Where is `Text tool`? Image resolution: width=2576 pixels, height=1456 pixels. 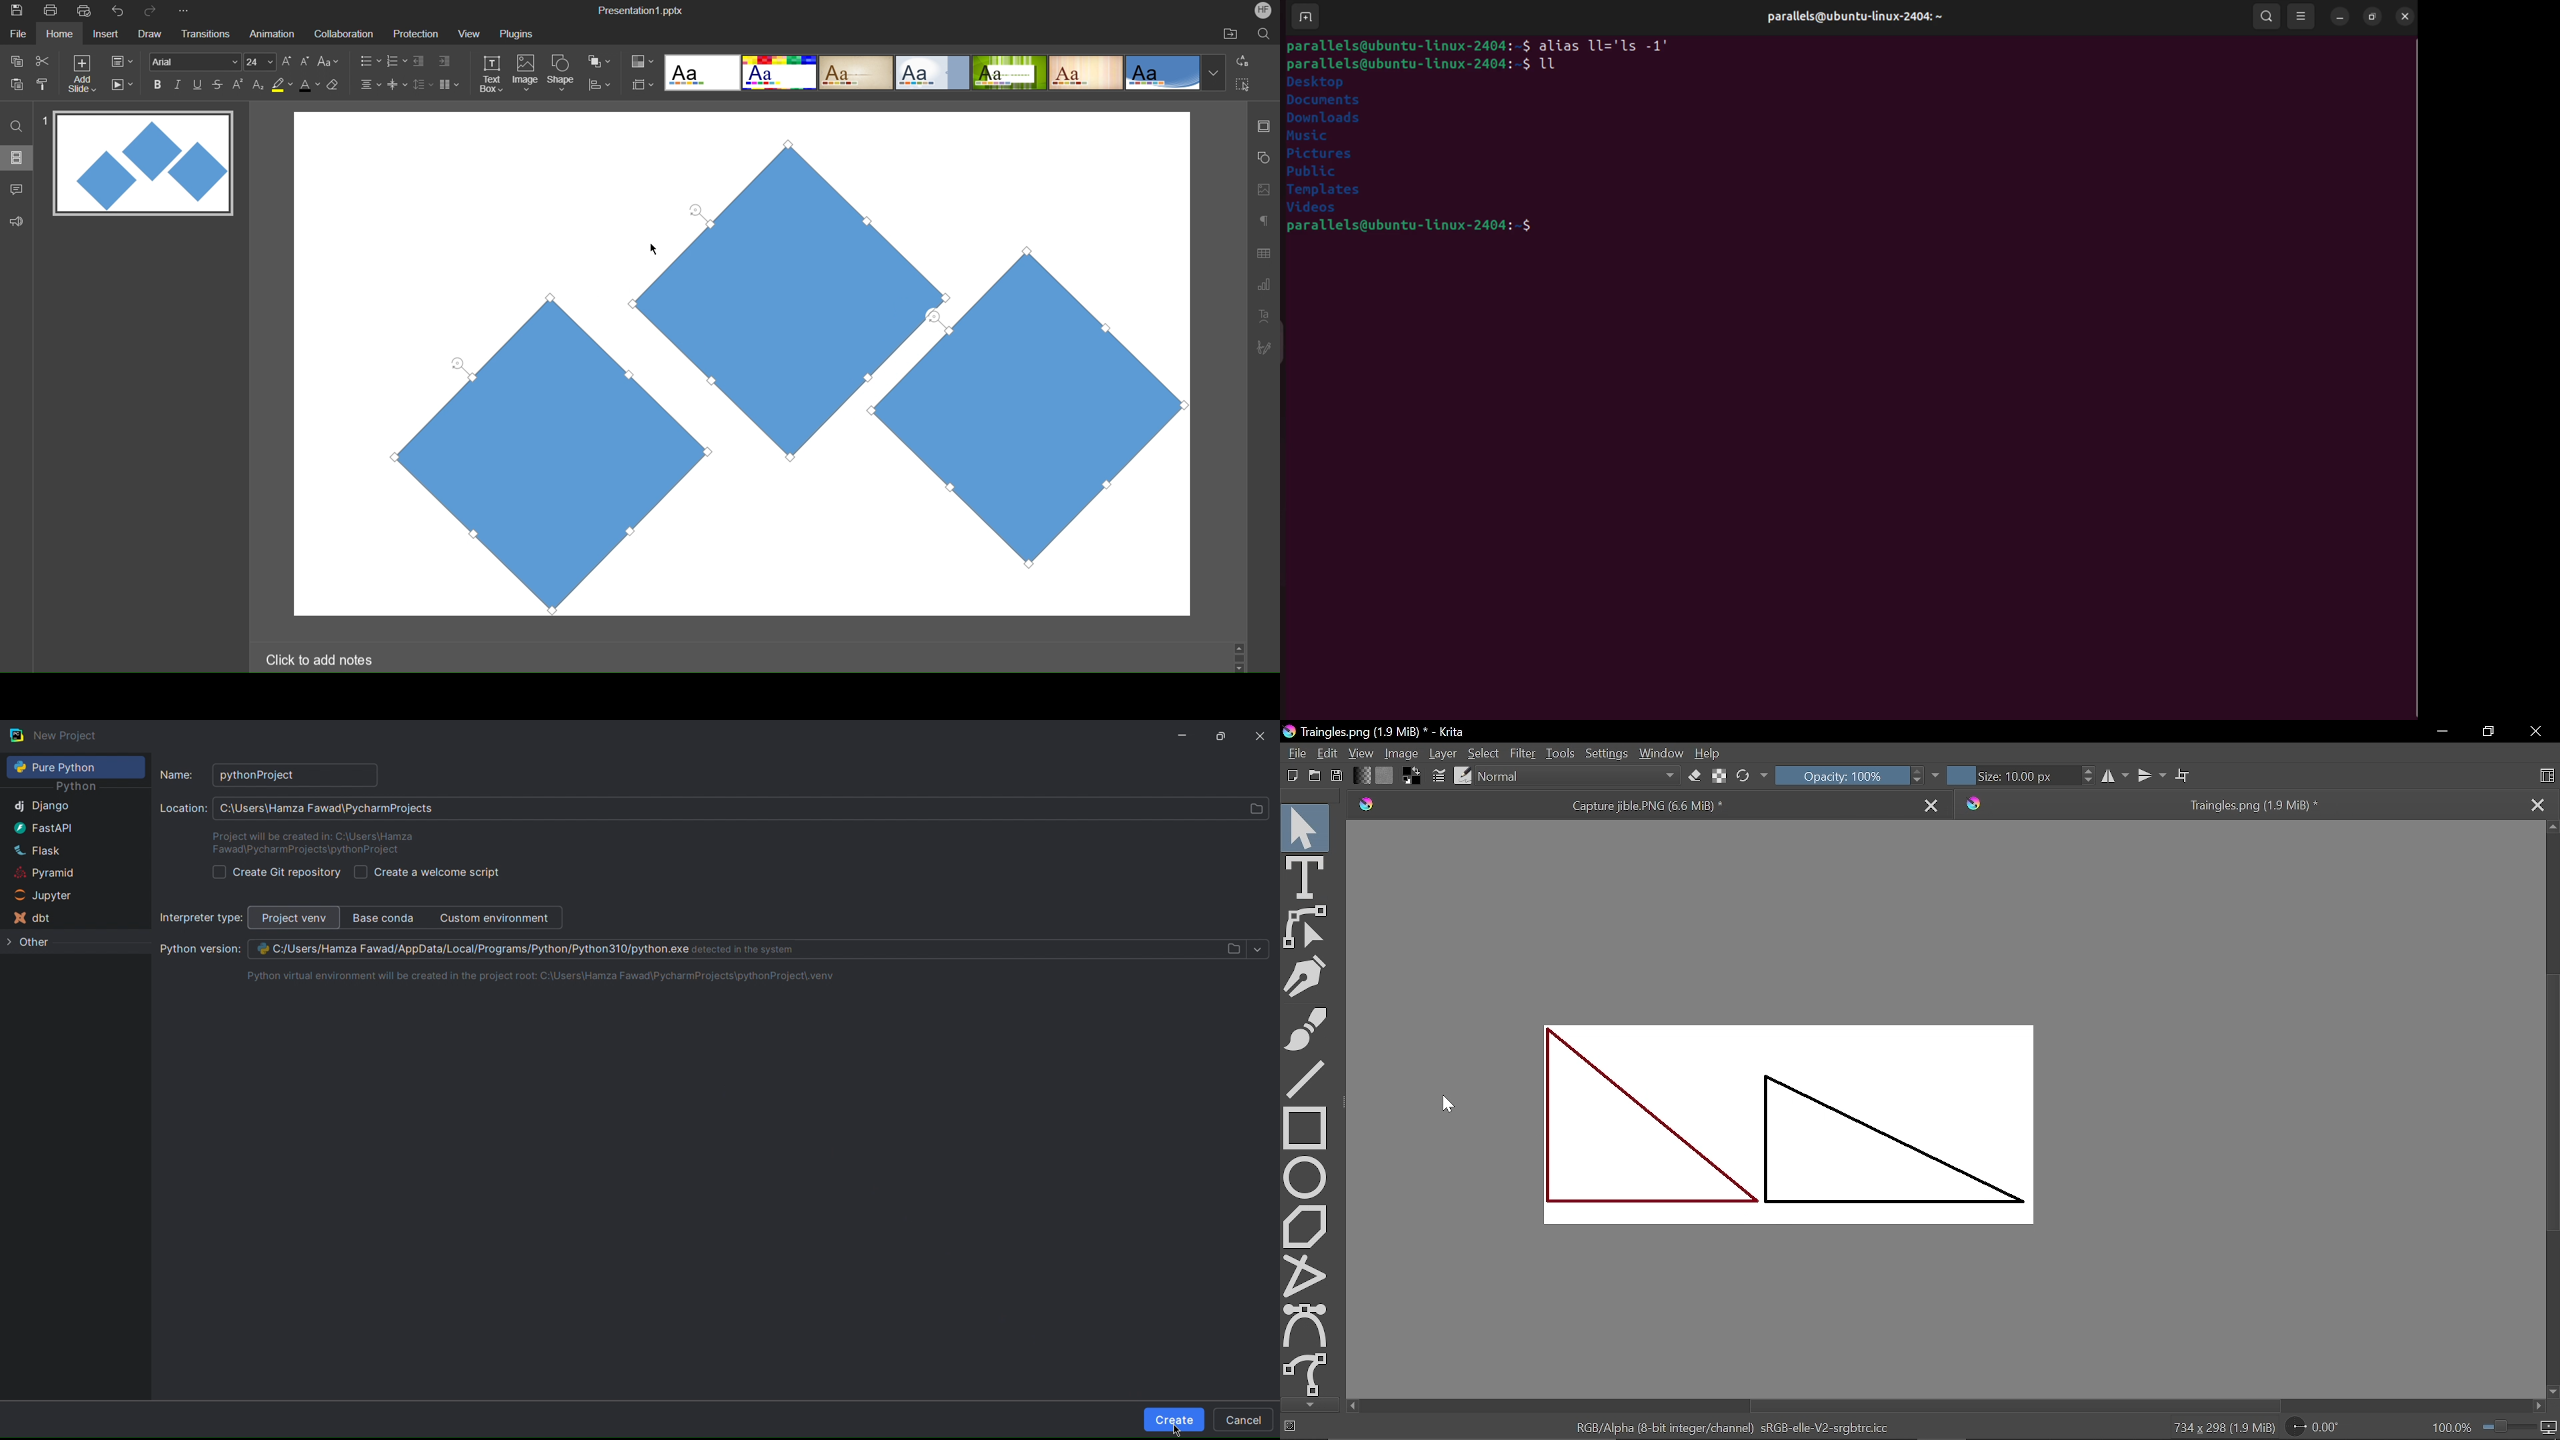
Text tool is located at coordinates (1307, 877).